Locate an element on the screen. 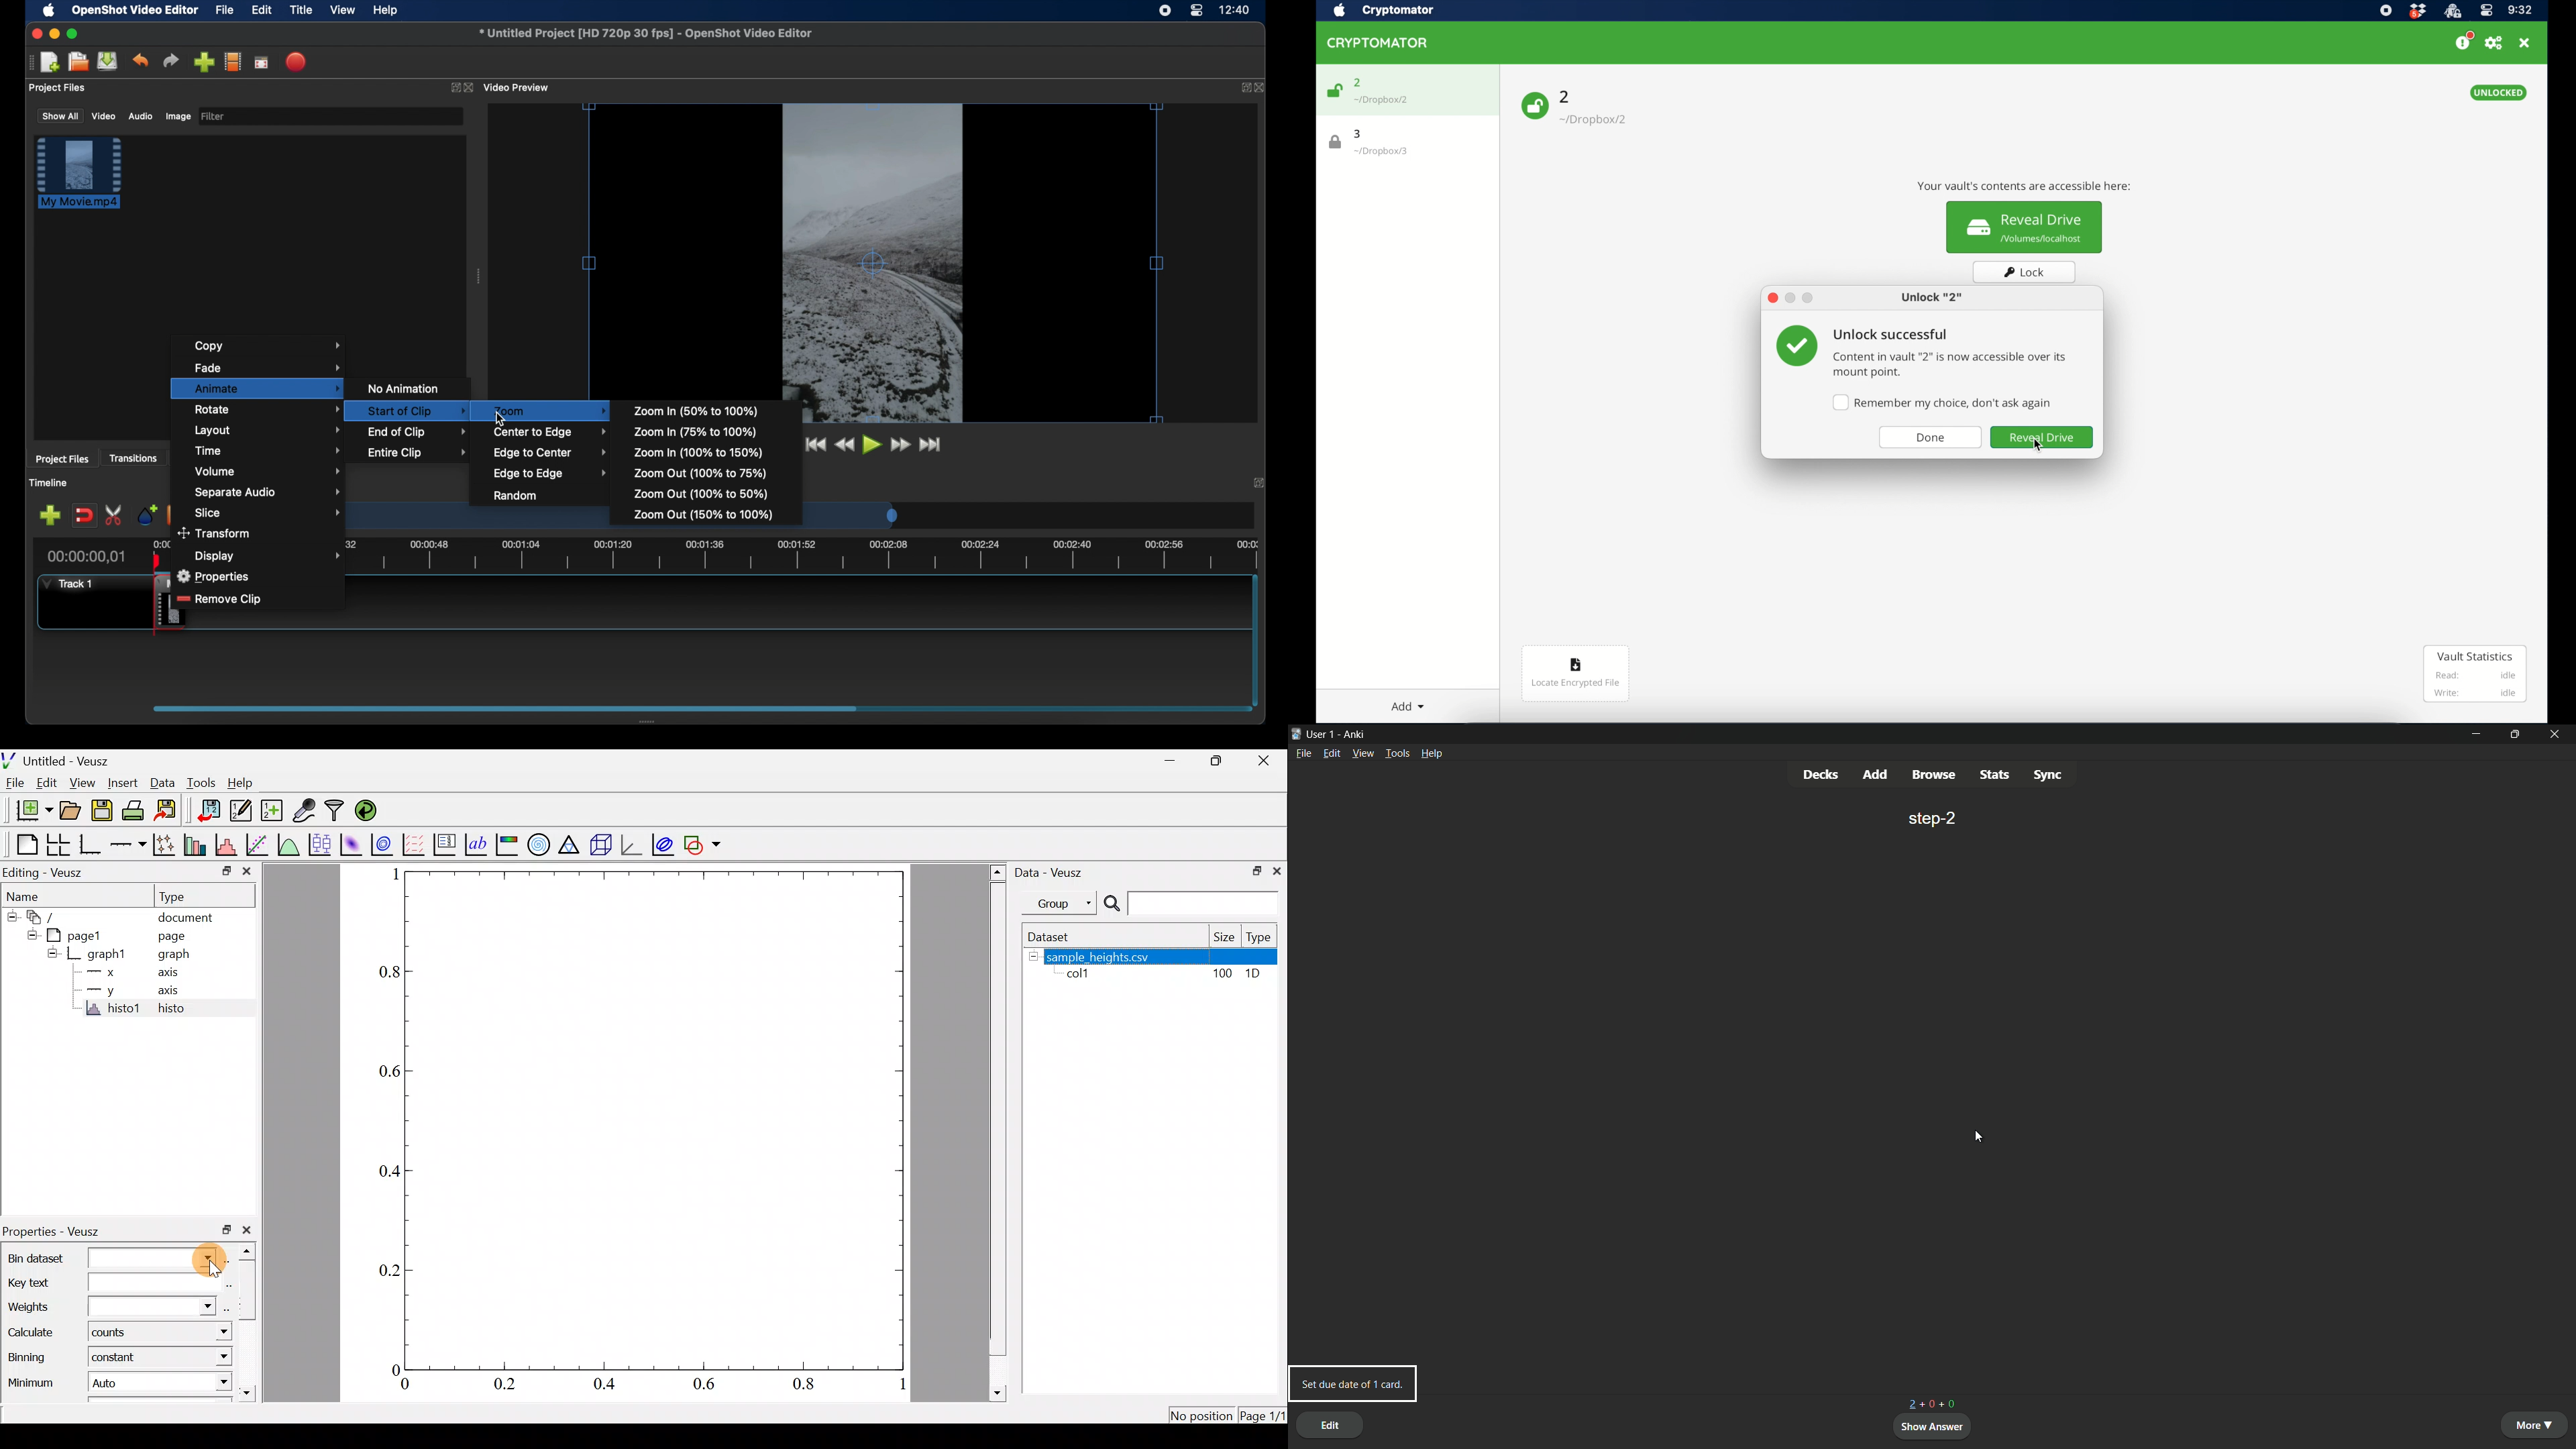 Image resolution: width=2576 pixels, height=1456 pixels. Untitled - Veusz is located at coordinates (56, 760).